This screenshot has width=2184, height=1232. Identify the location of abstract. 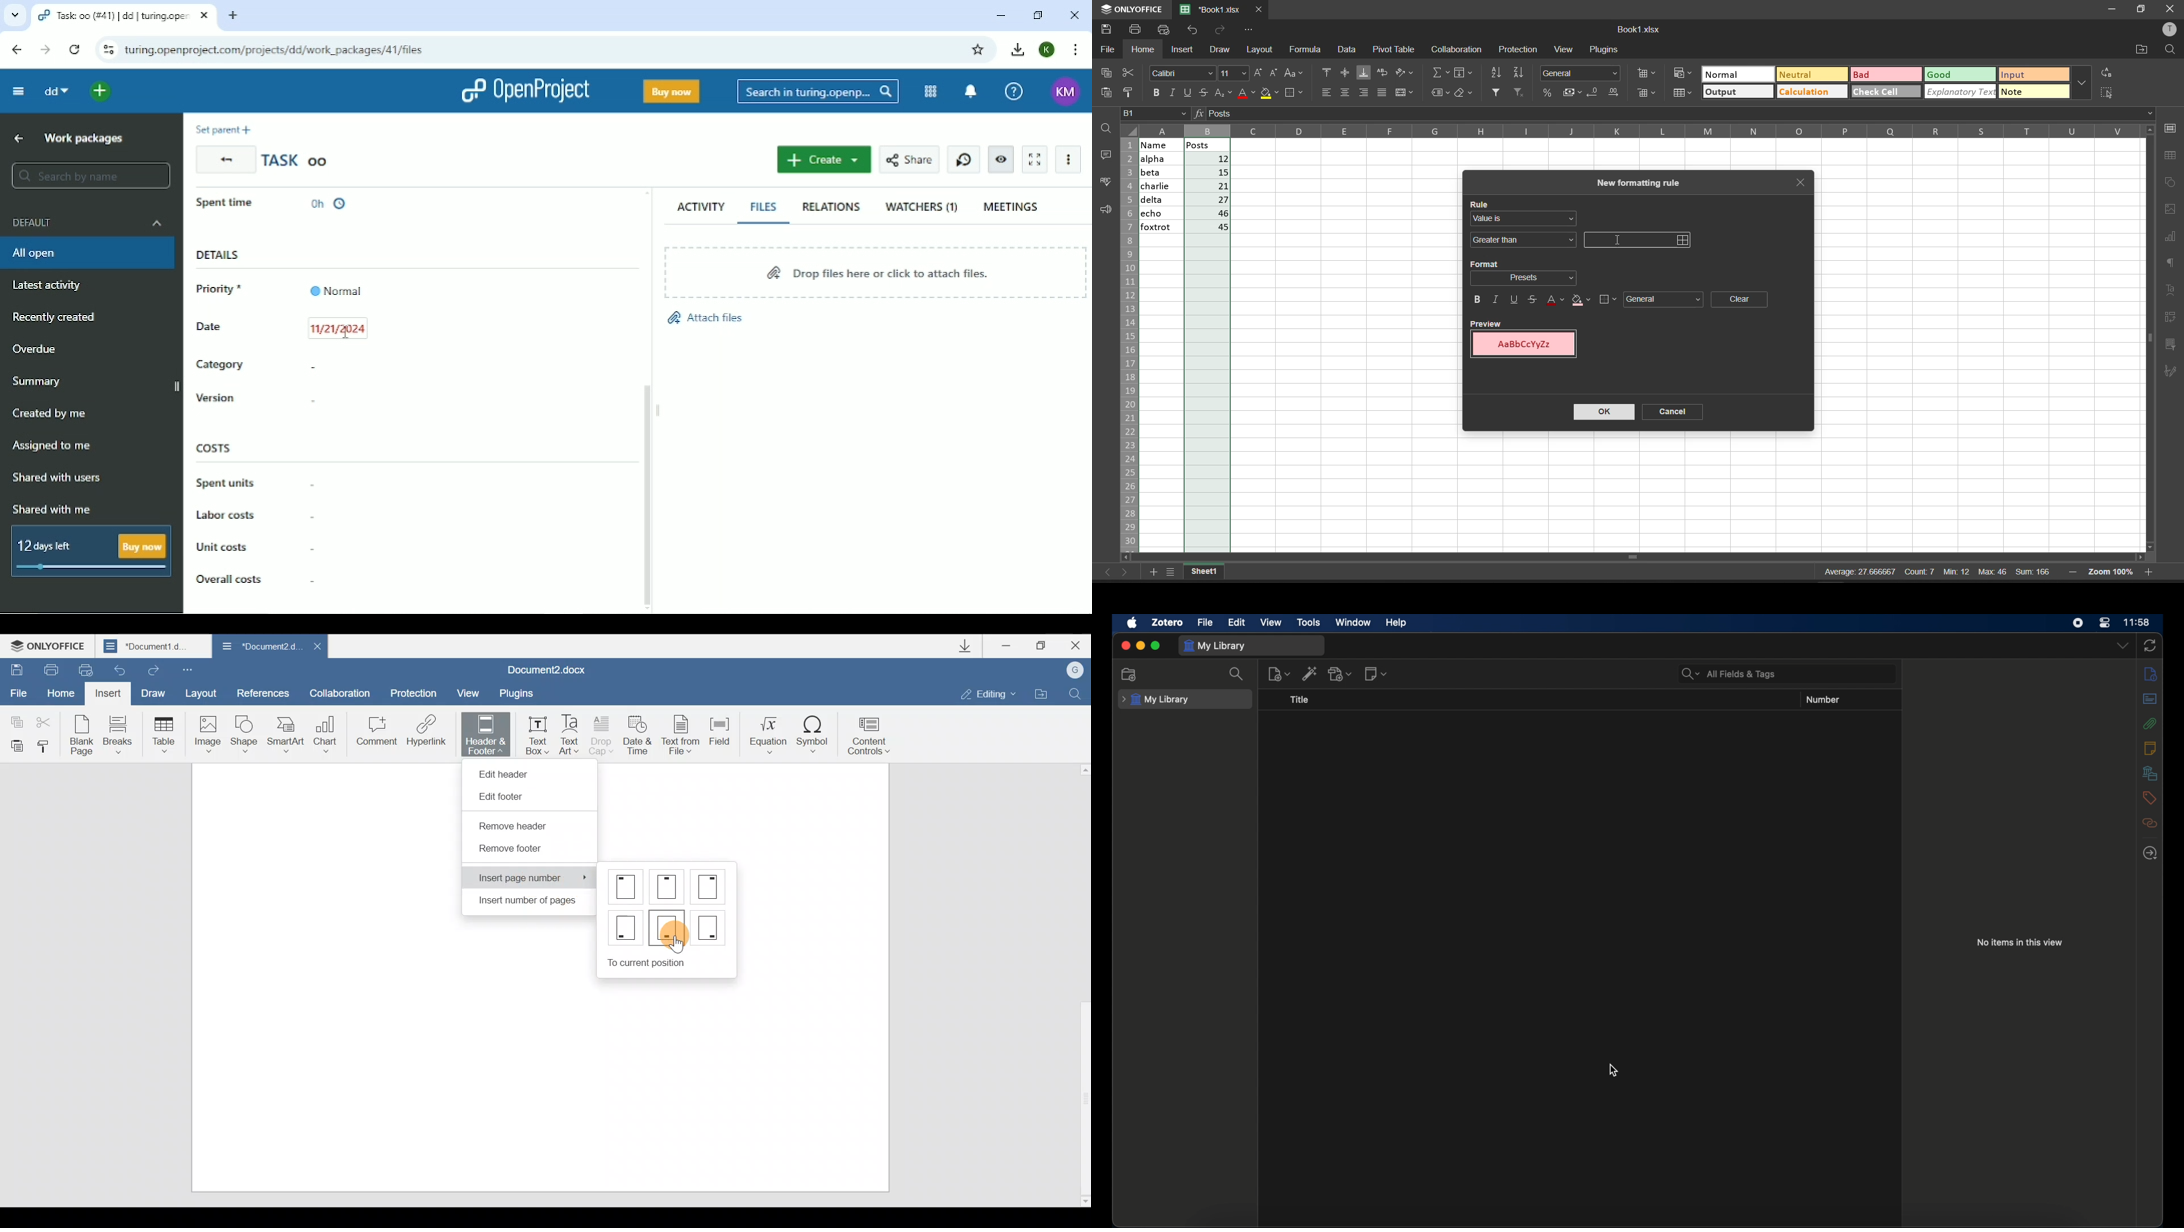
(2150, 699).